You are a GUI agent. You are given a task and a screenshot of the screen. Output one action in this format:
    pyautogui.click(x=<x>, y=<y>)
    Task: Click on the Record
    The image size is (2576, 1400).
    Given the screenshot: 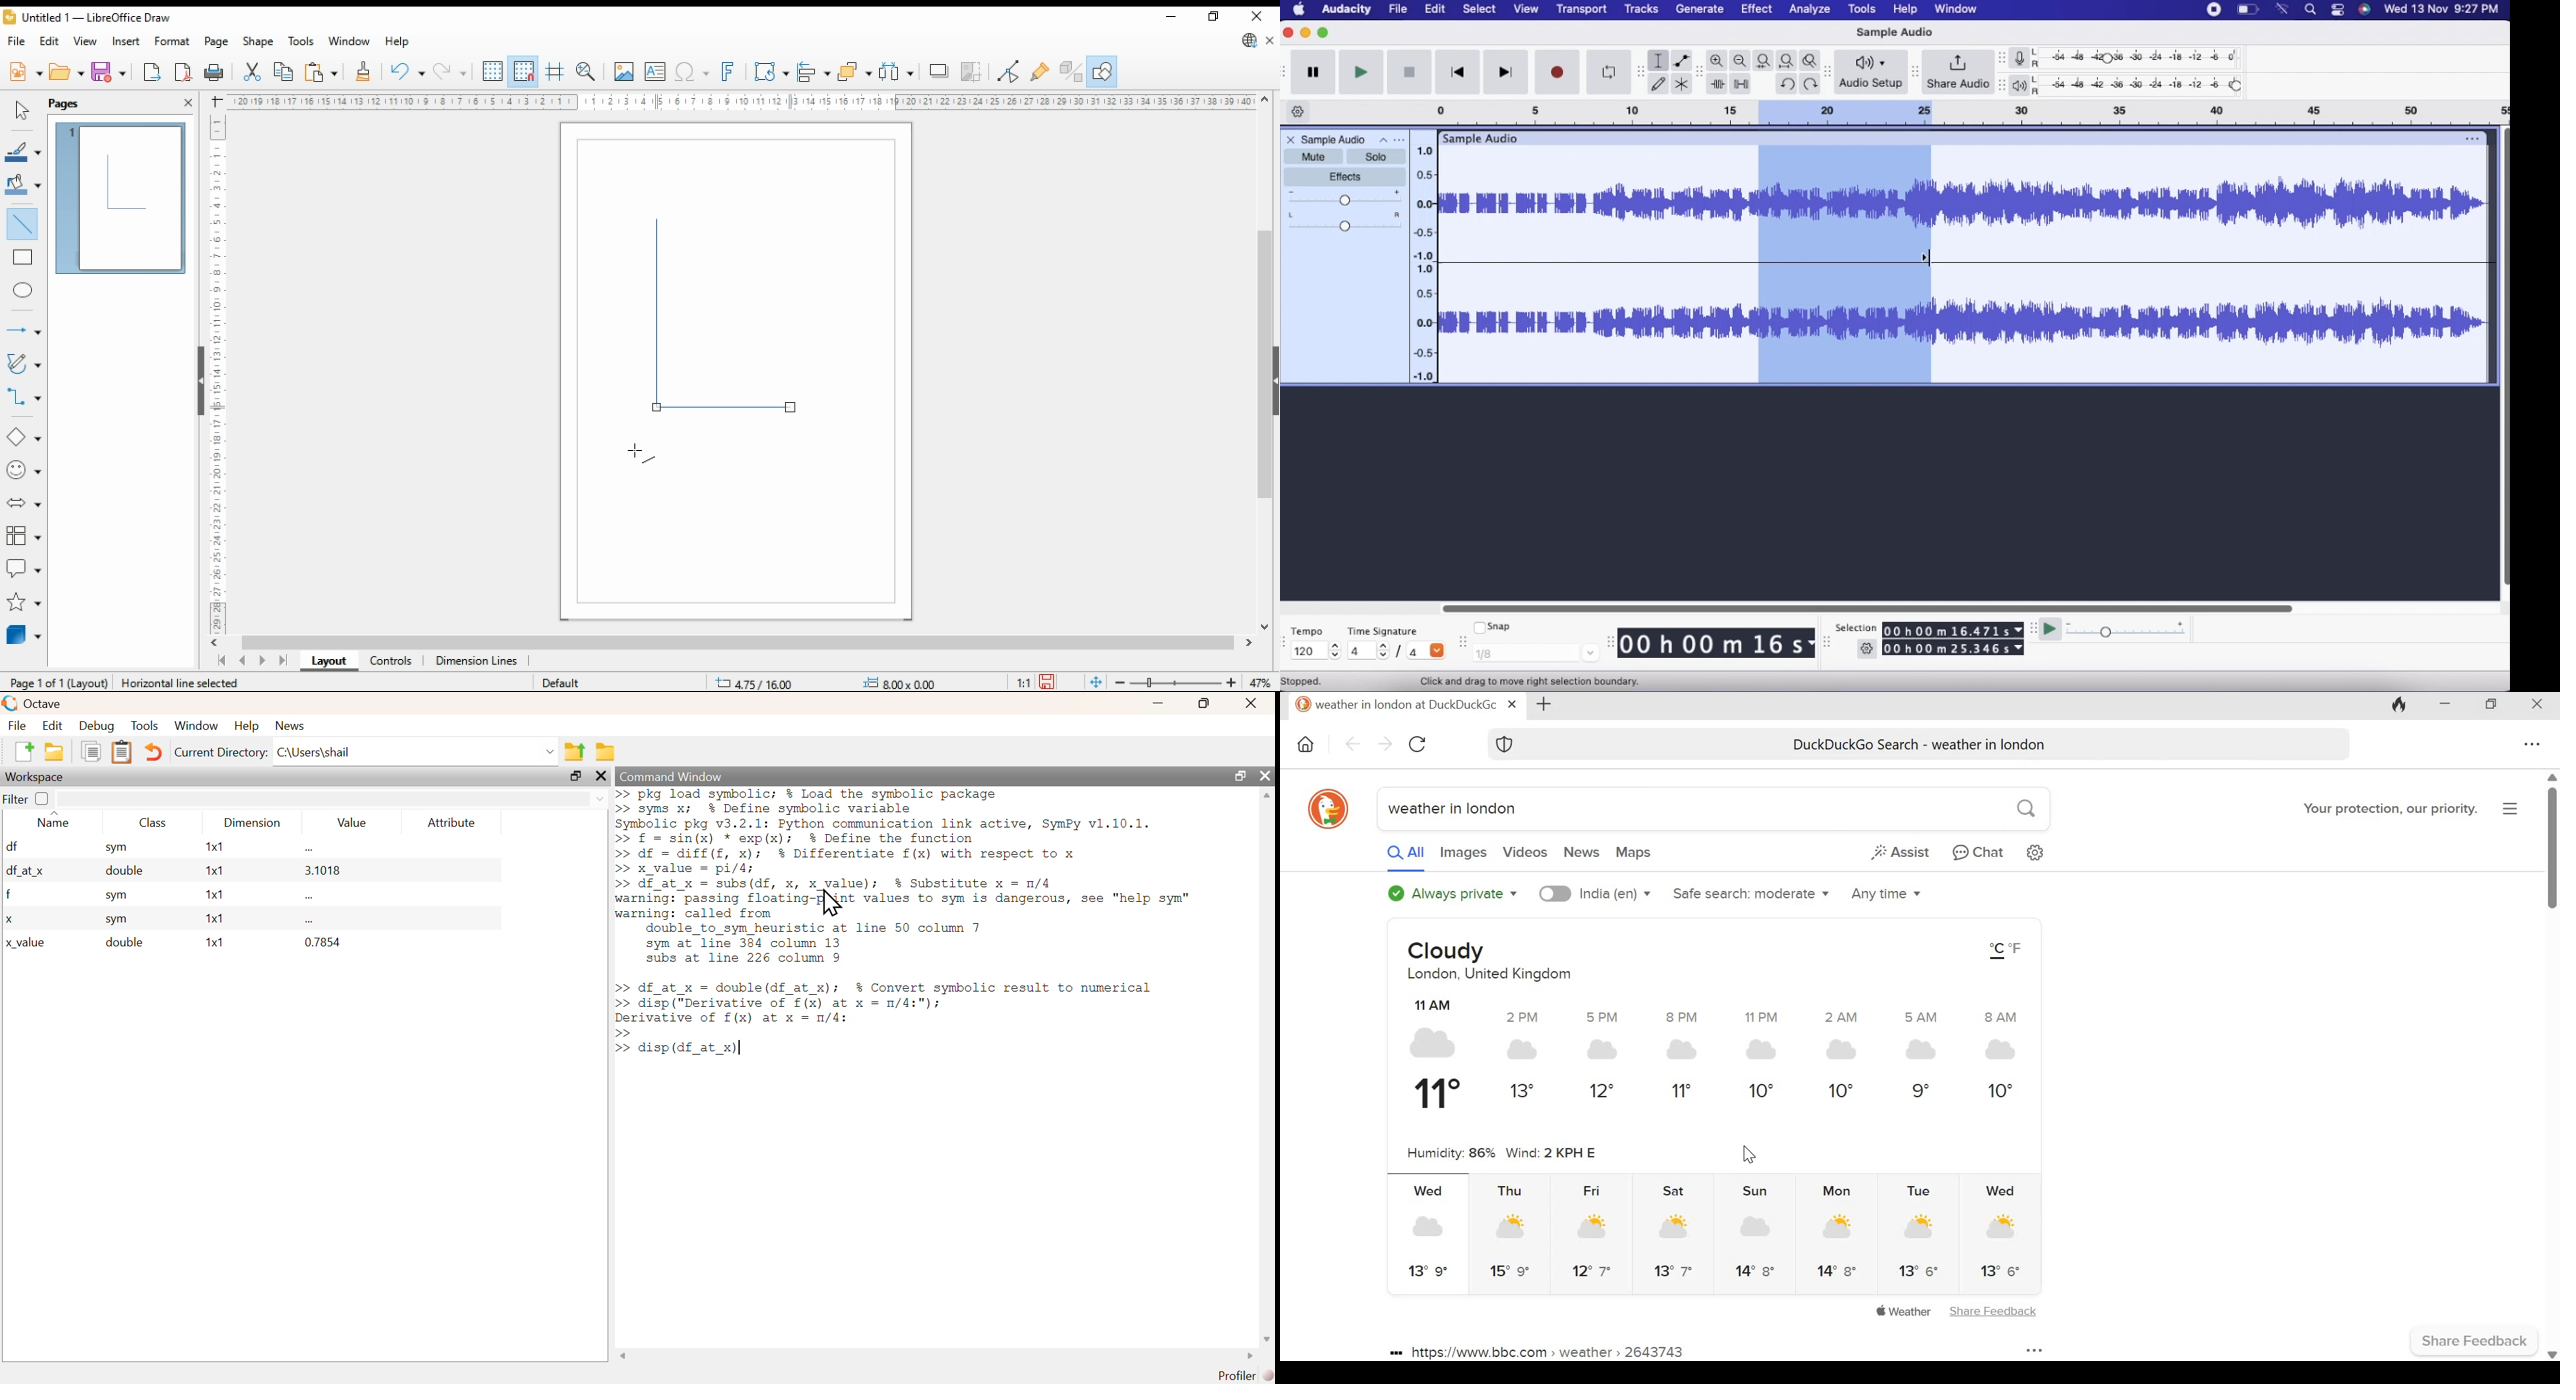 What is the action you would take?
    pyautogui.click(x=1559, y=72)
    